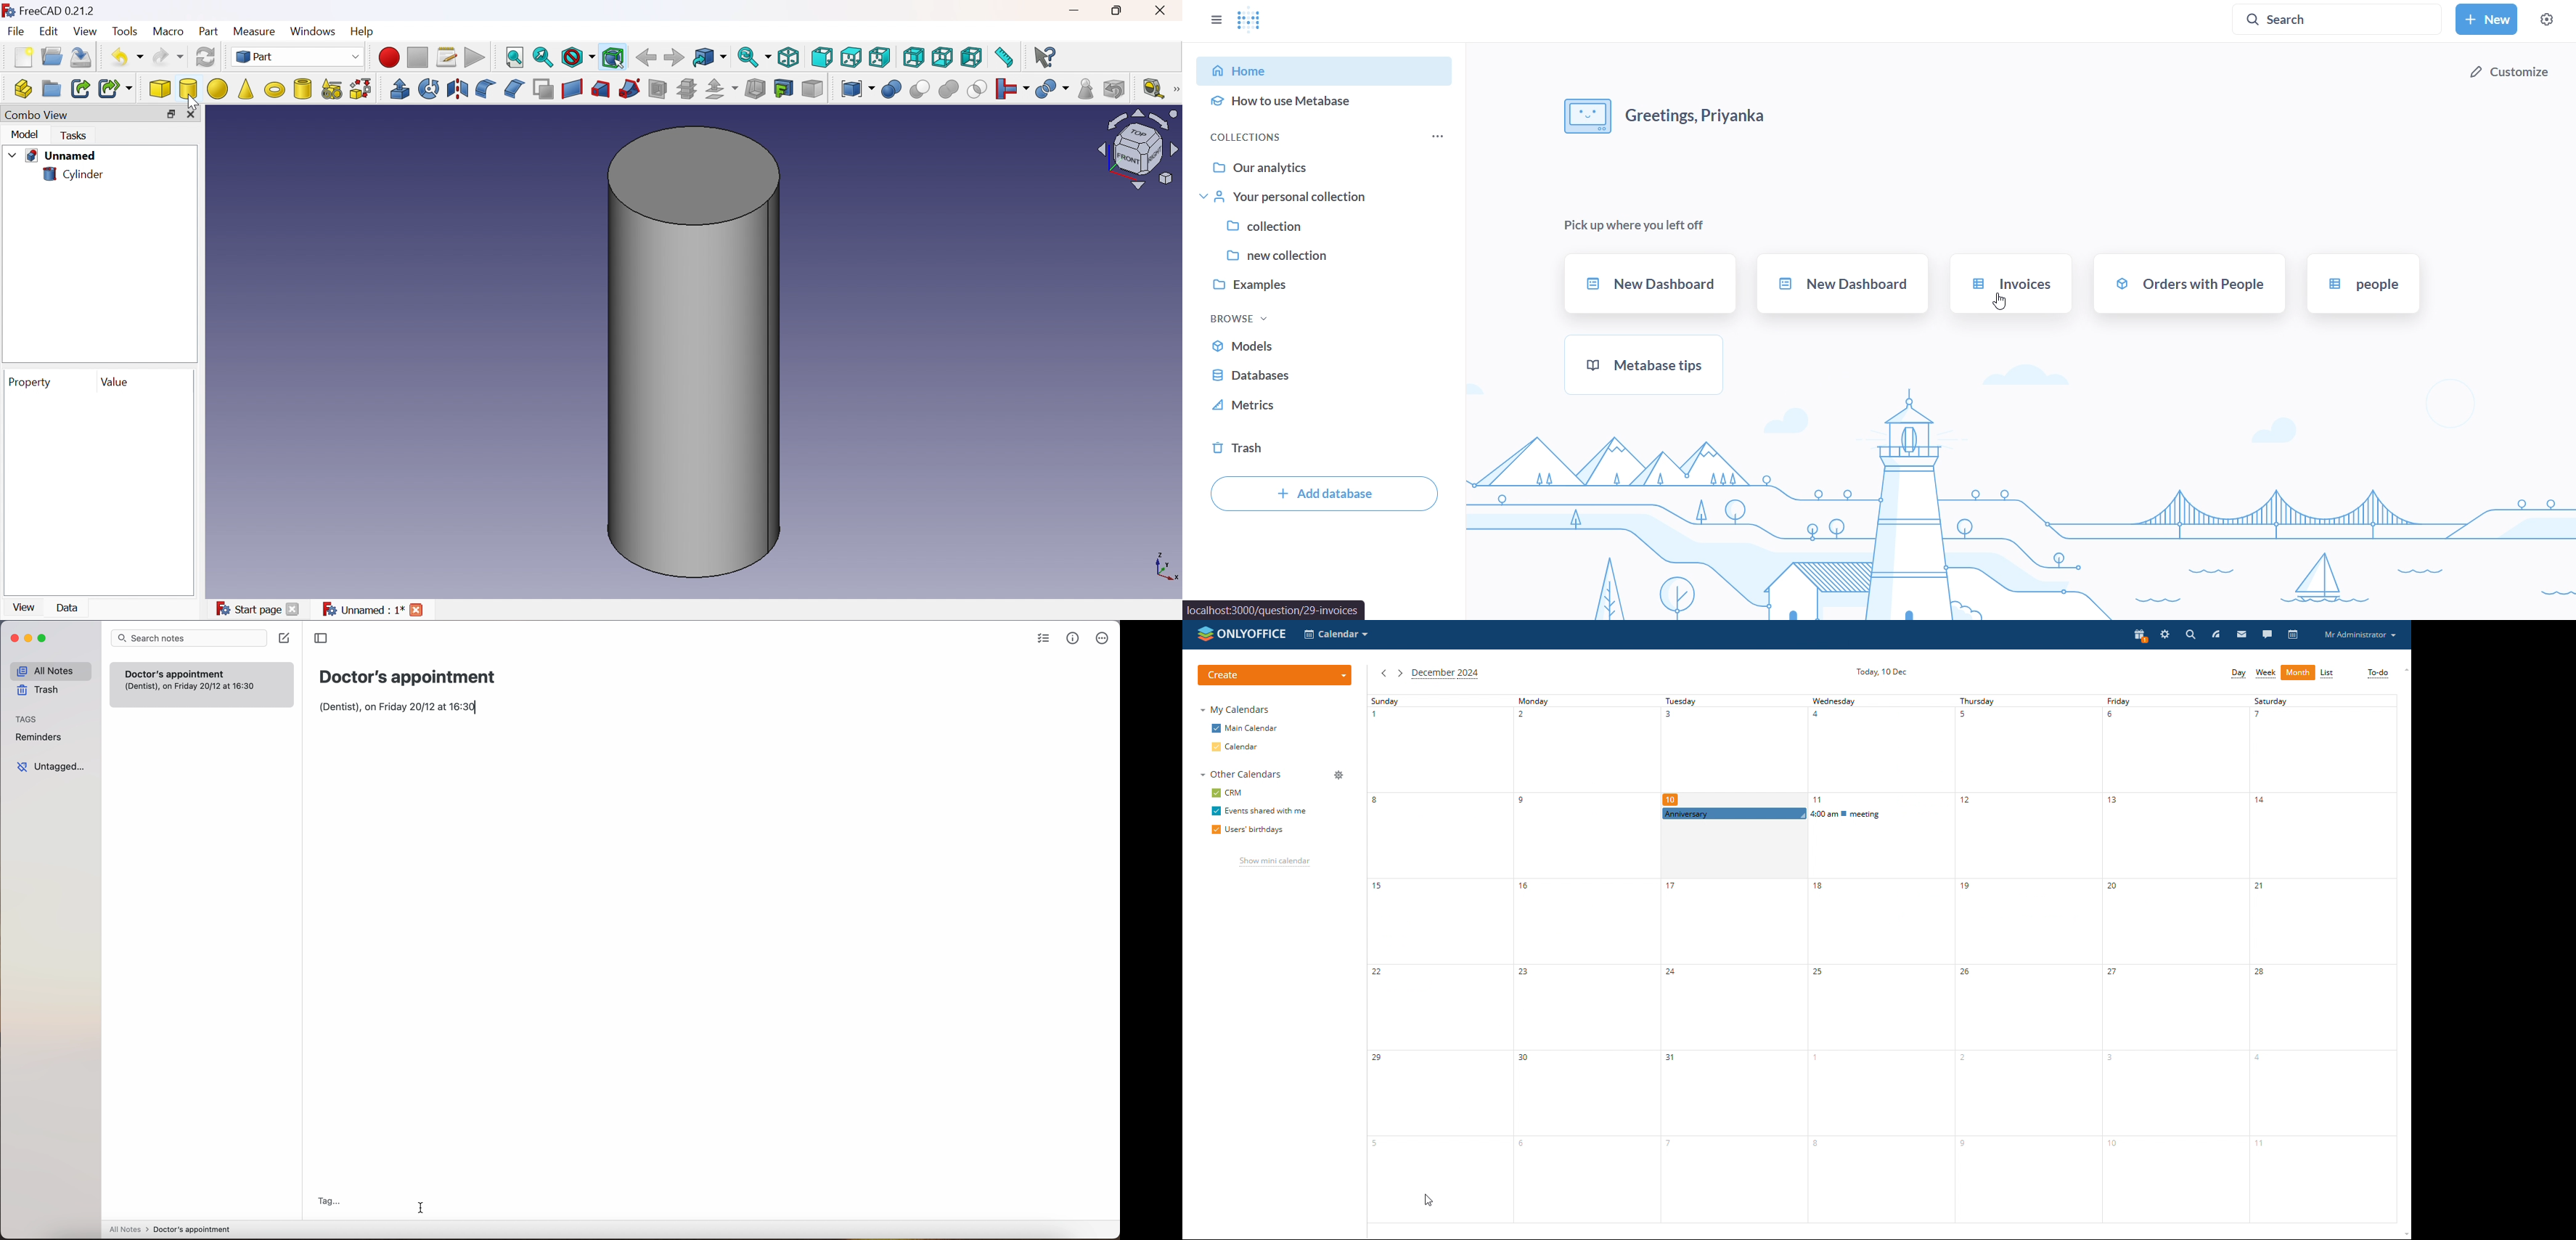 This screenshot has width=2576, height=1260. What do you see at coordinates (116, 383) in the screenshot?
I see `Value` at bounding box center [116, 383].